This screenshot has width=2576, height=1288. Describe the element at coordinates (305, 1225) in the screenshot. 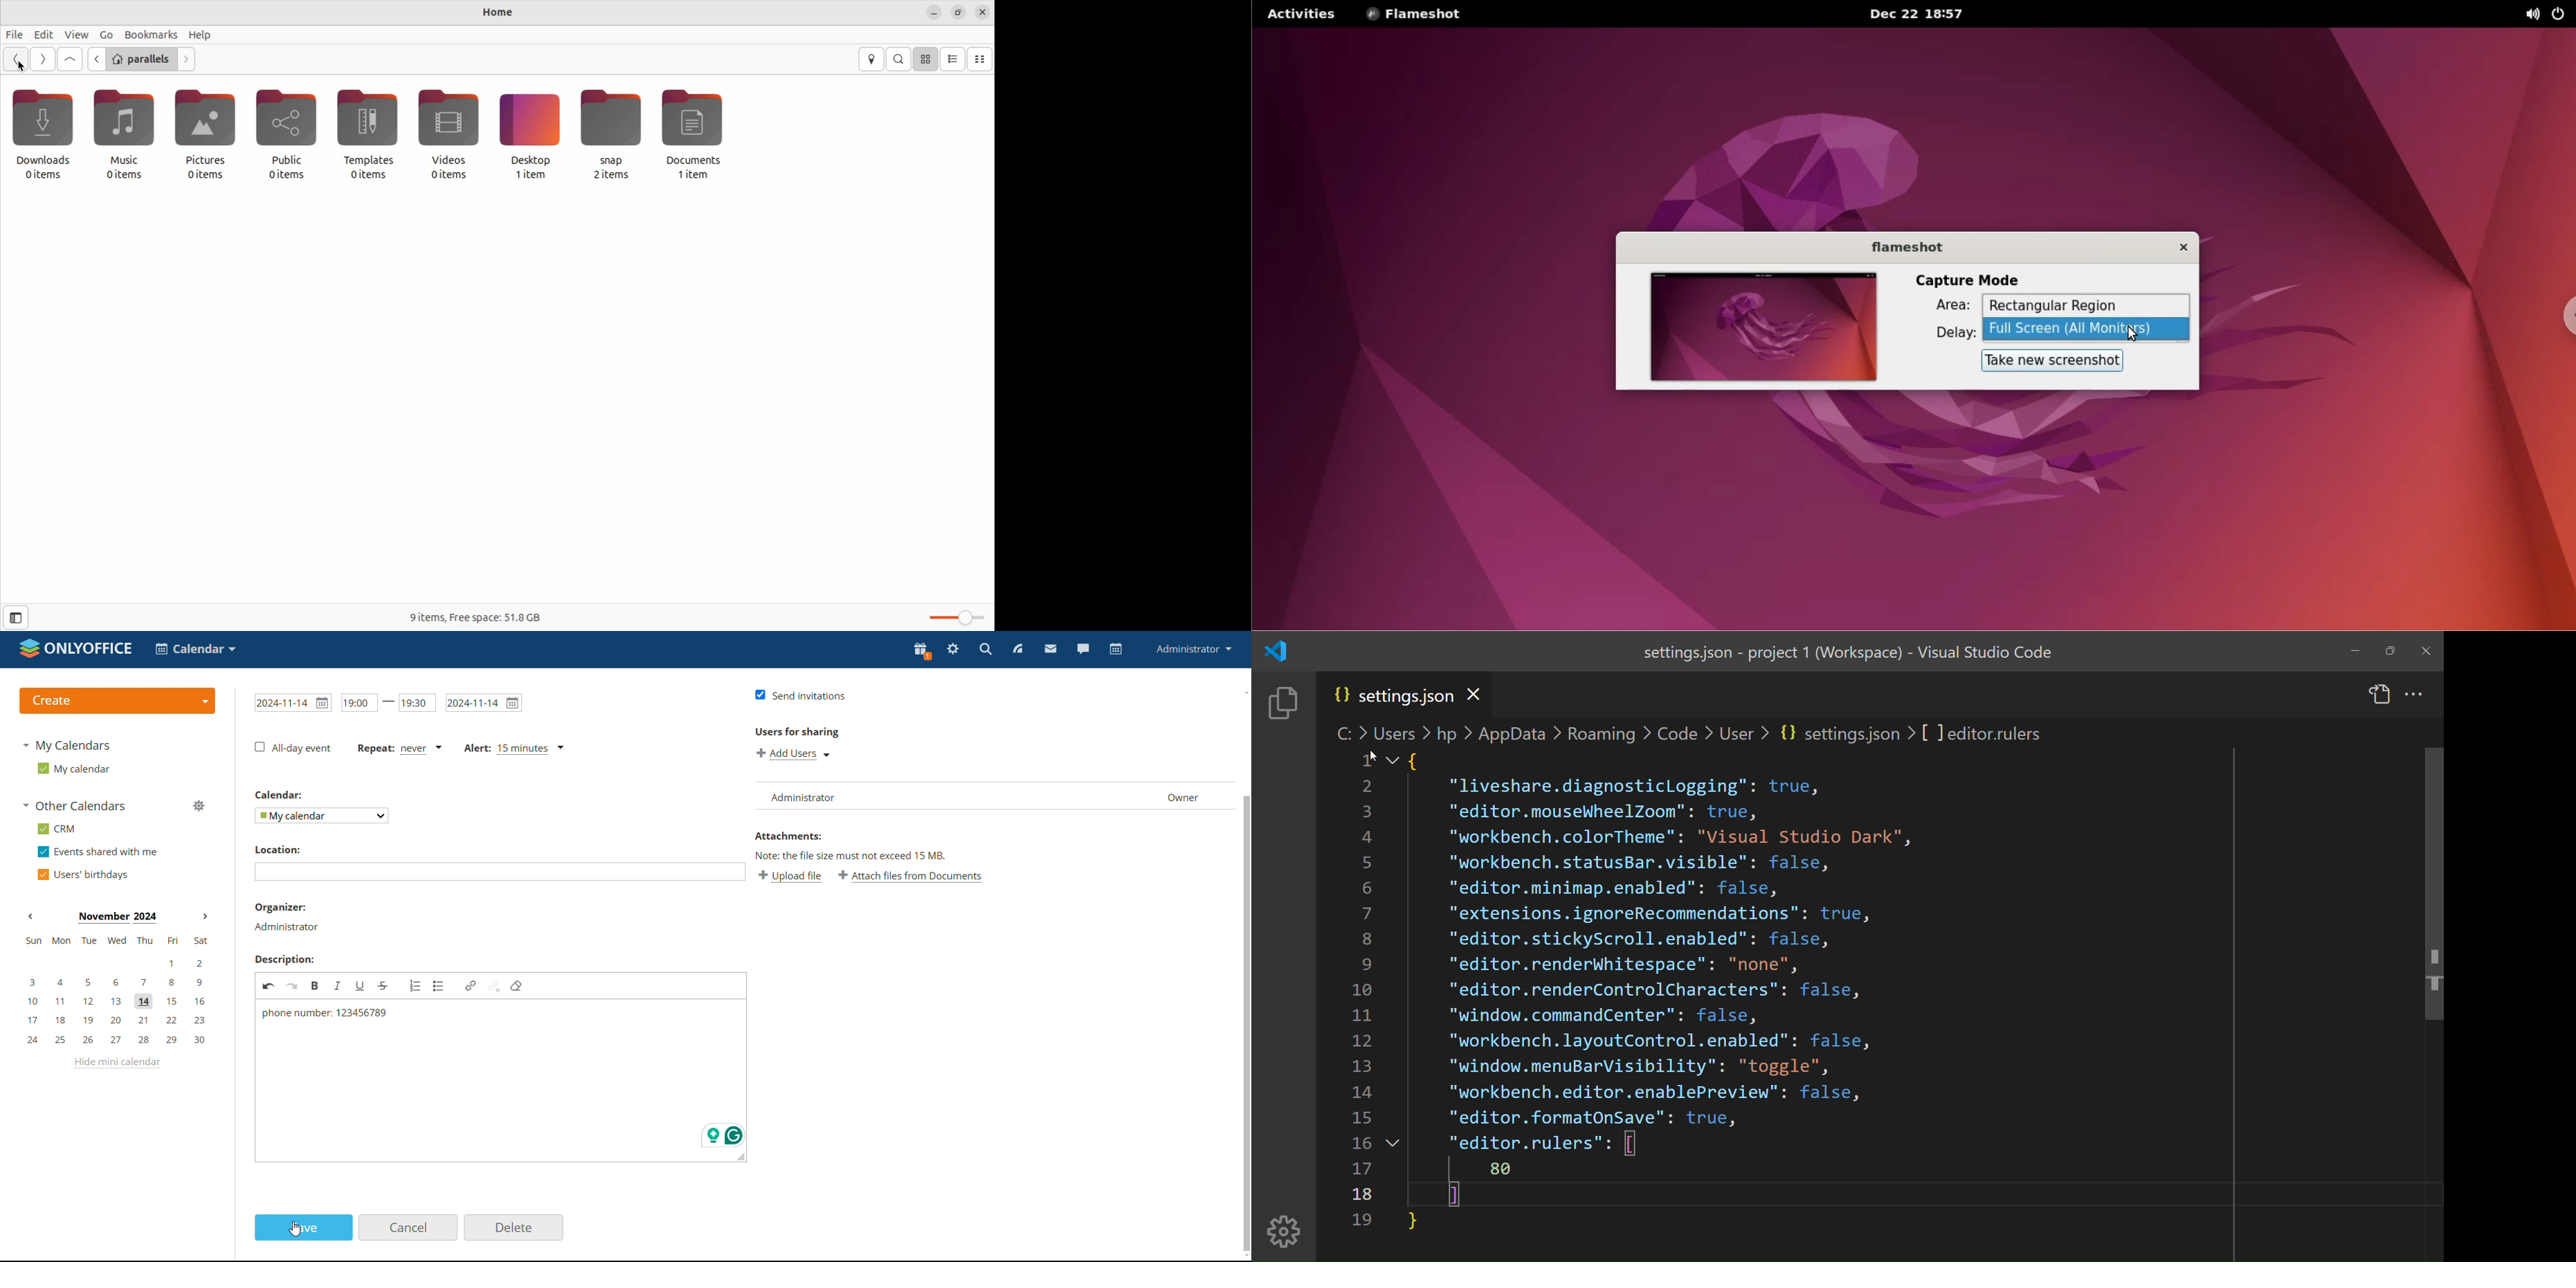

I see `save` at that location.